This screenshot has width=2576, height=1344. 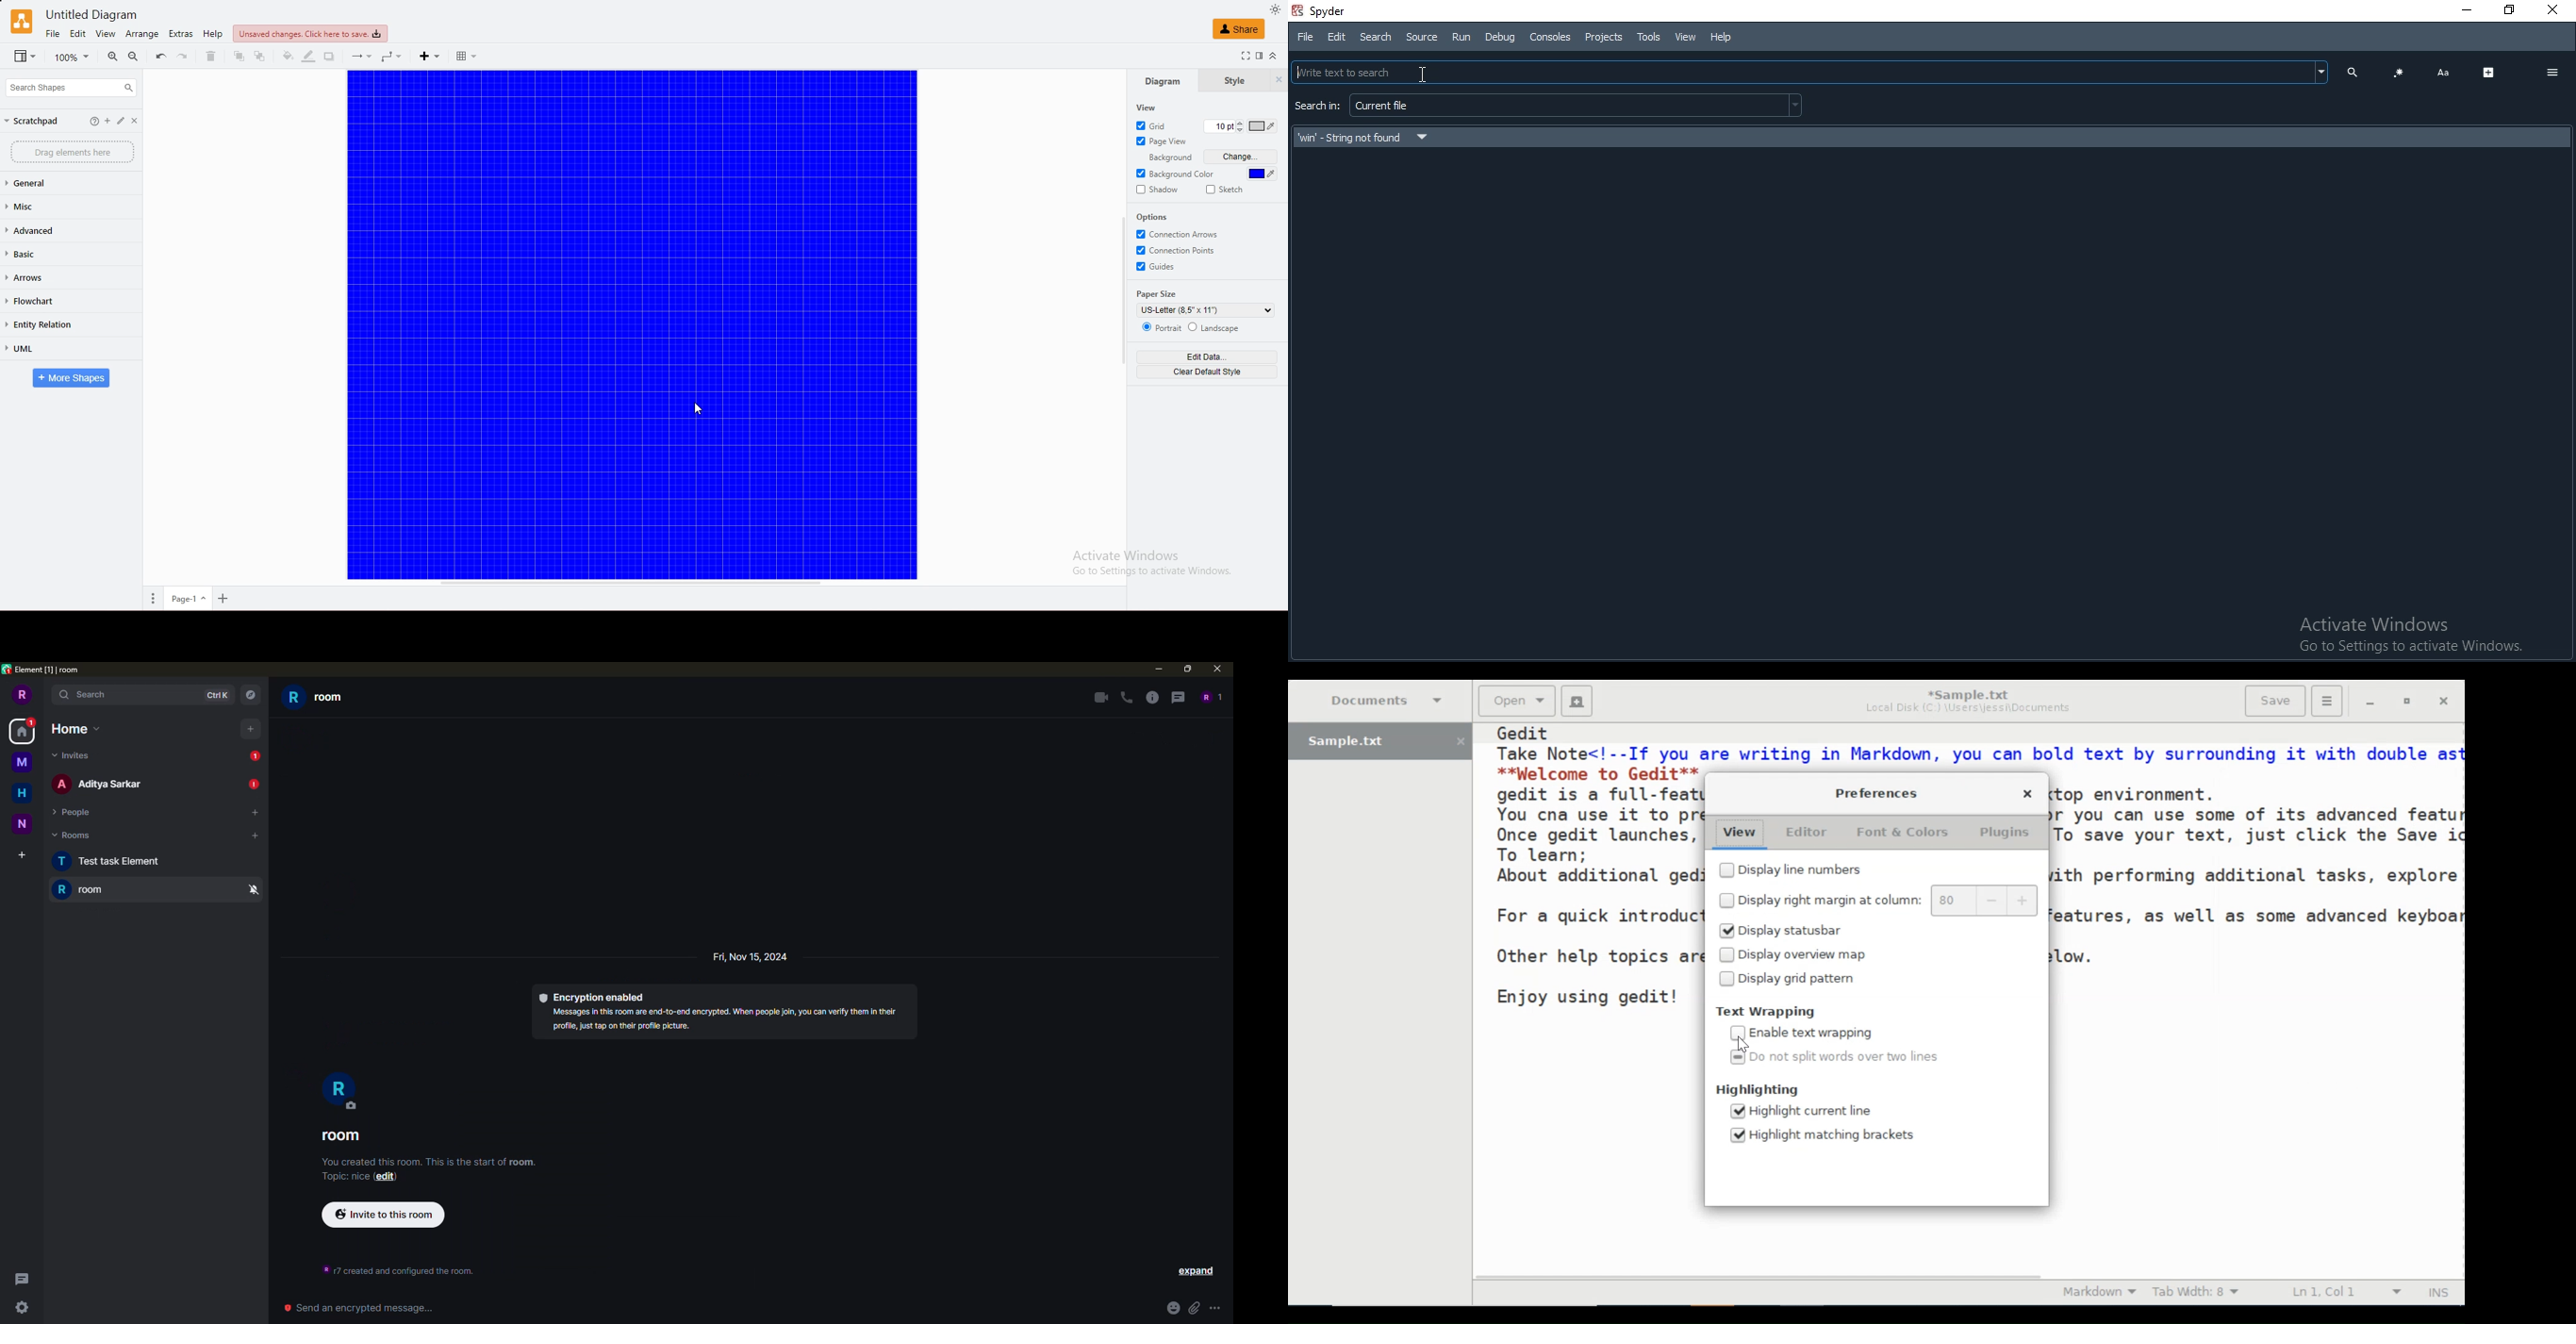 What do you see at coordinates (632, 325) in the screenshot?
I see `draw area` at bounding box center [632, 325].